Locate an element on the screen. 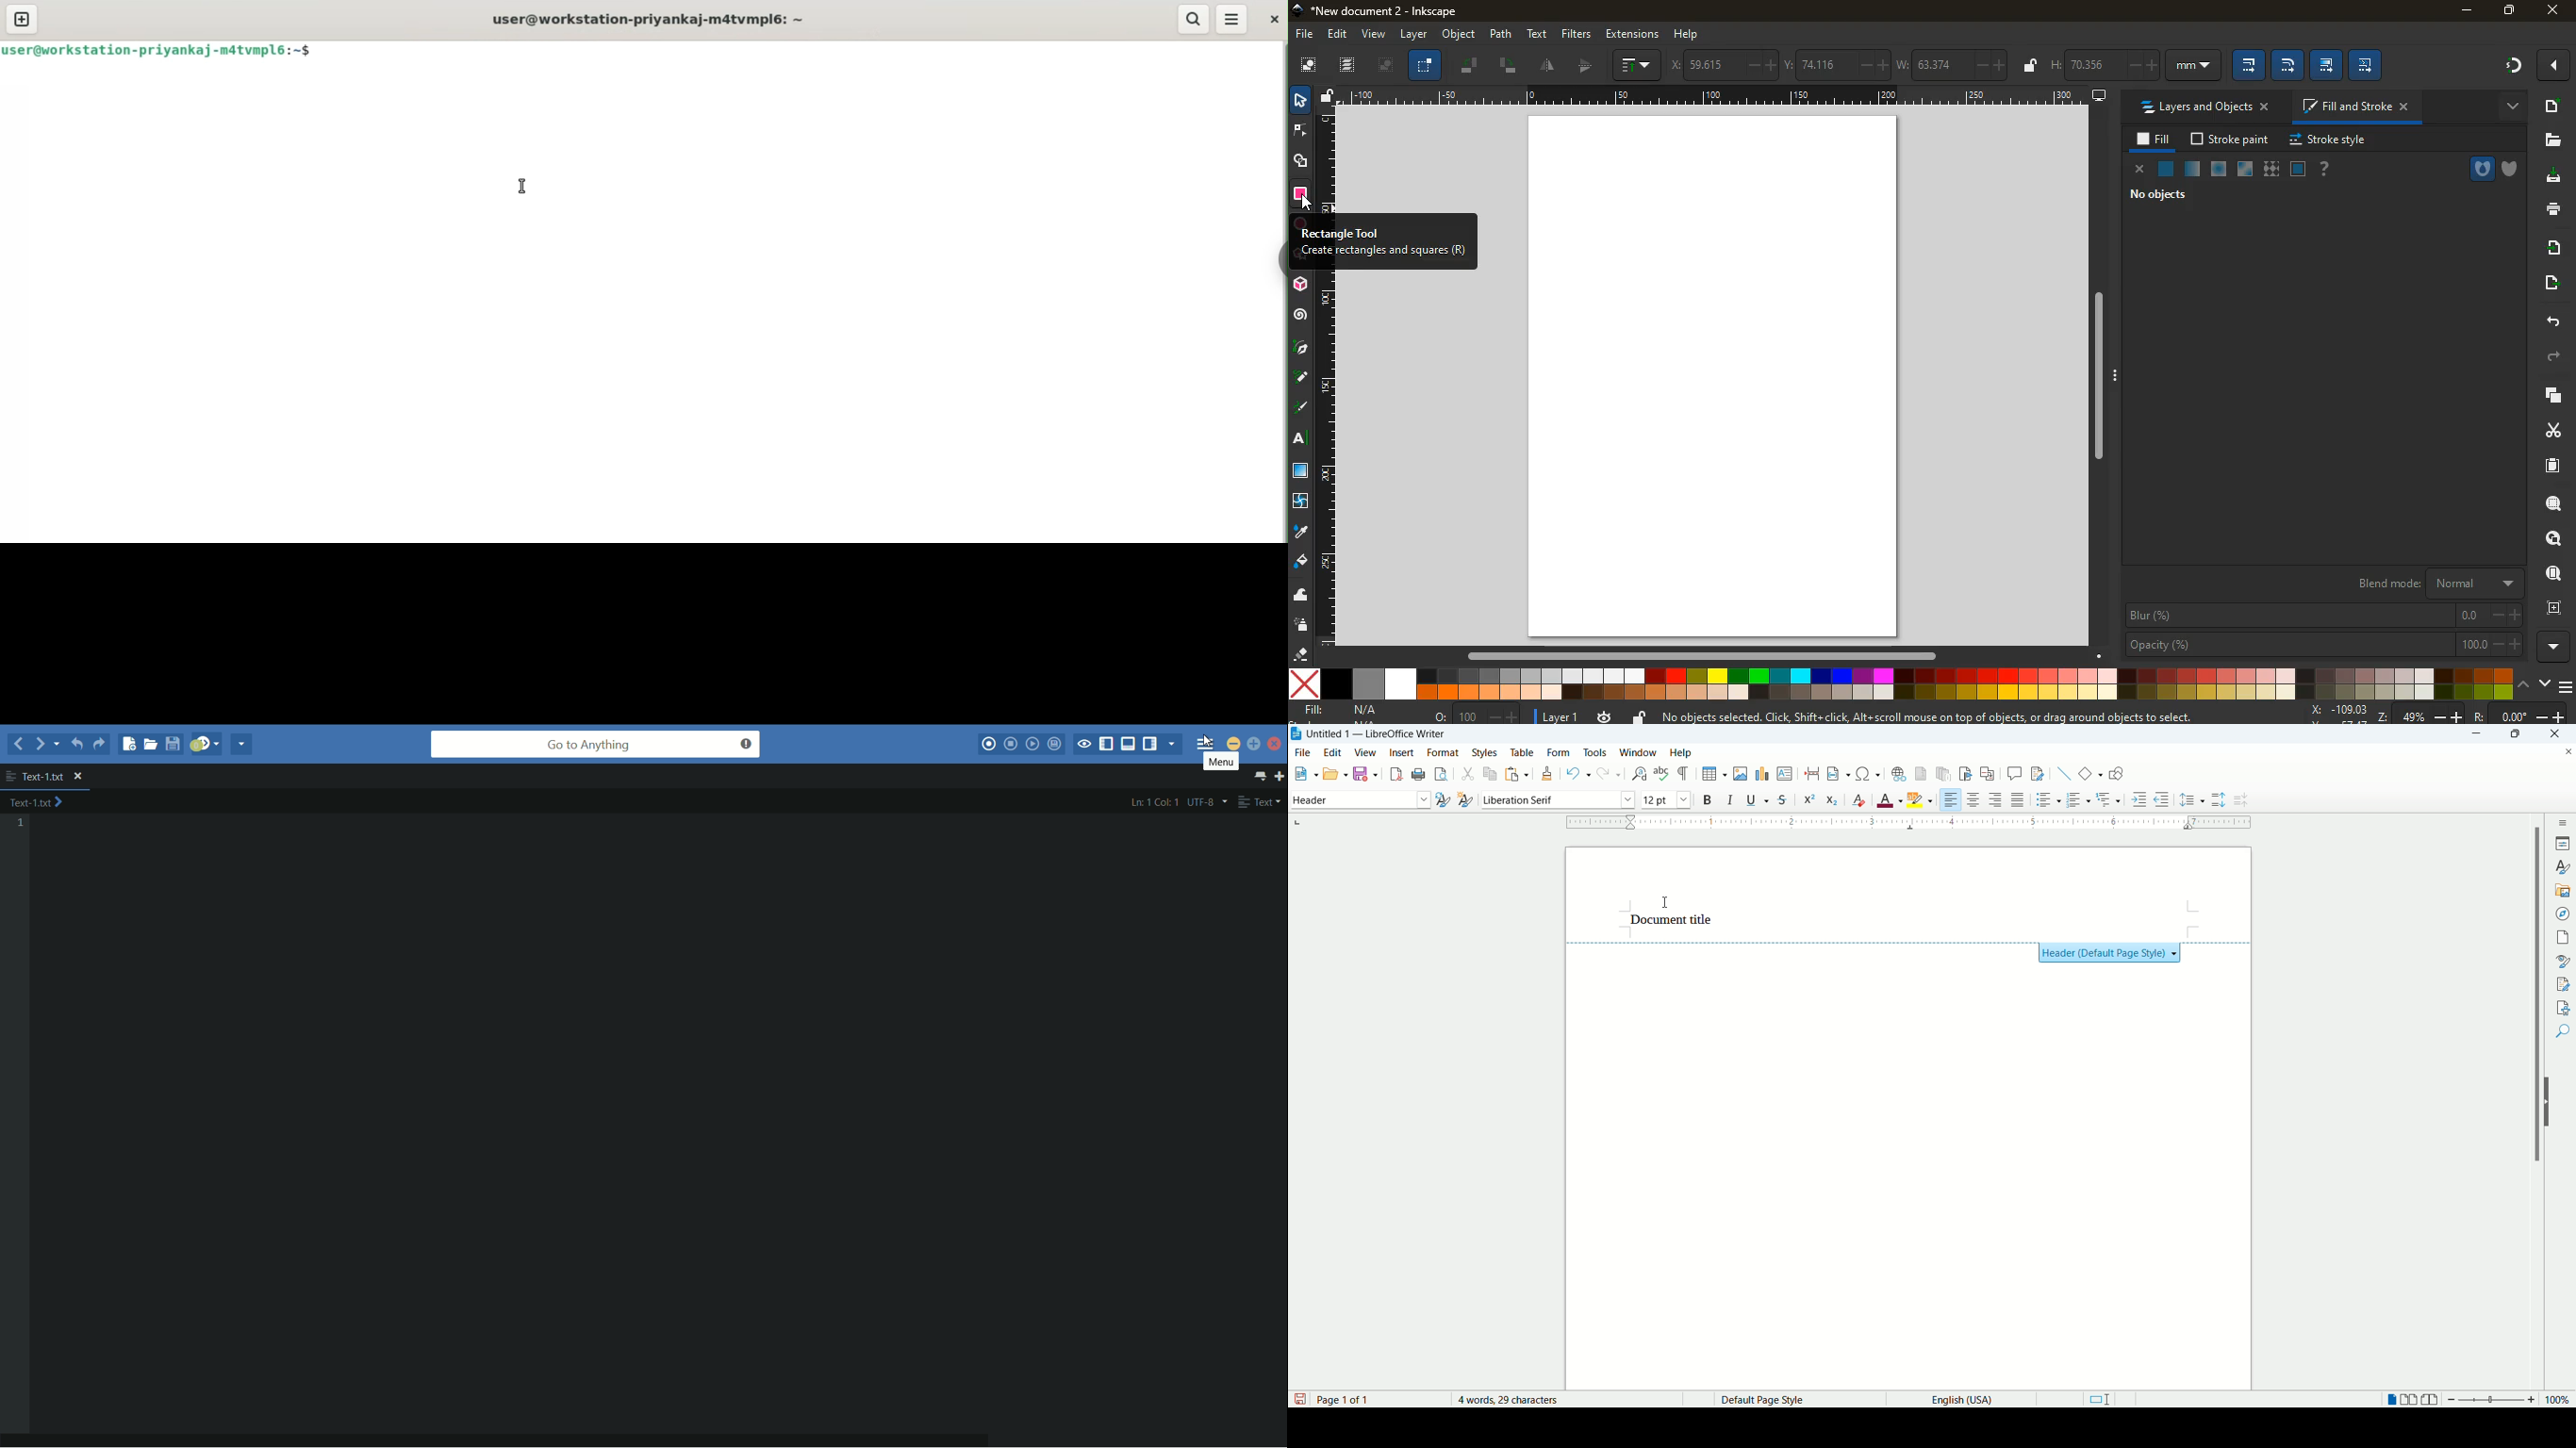  layers and objects is located at coordinates (2204, 108).